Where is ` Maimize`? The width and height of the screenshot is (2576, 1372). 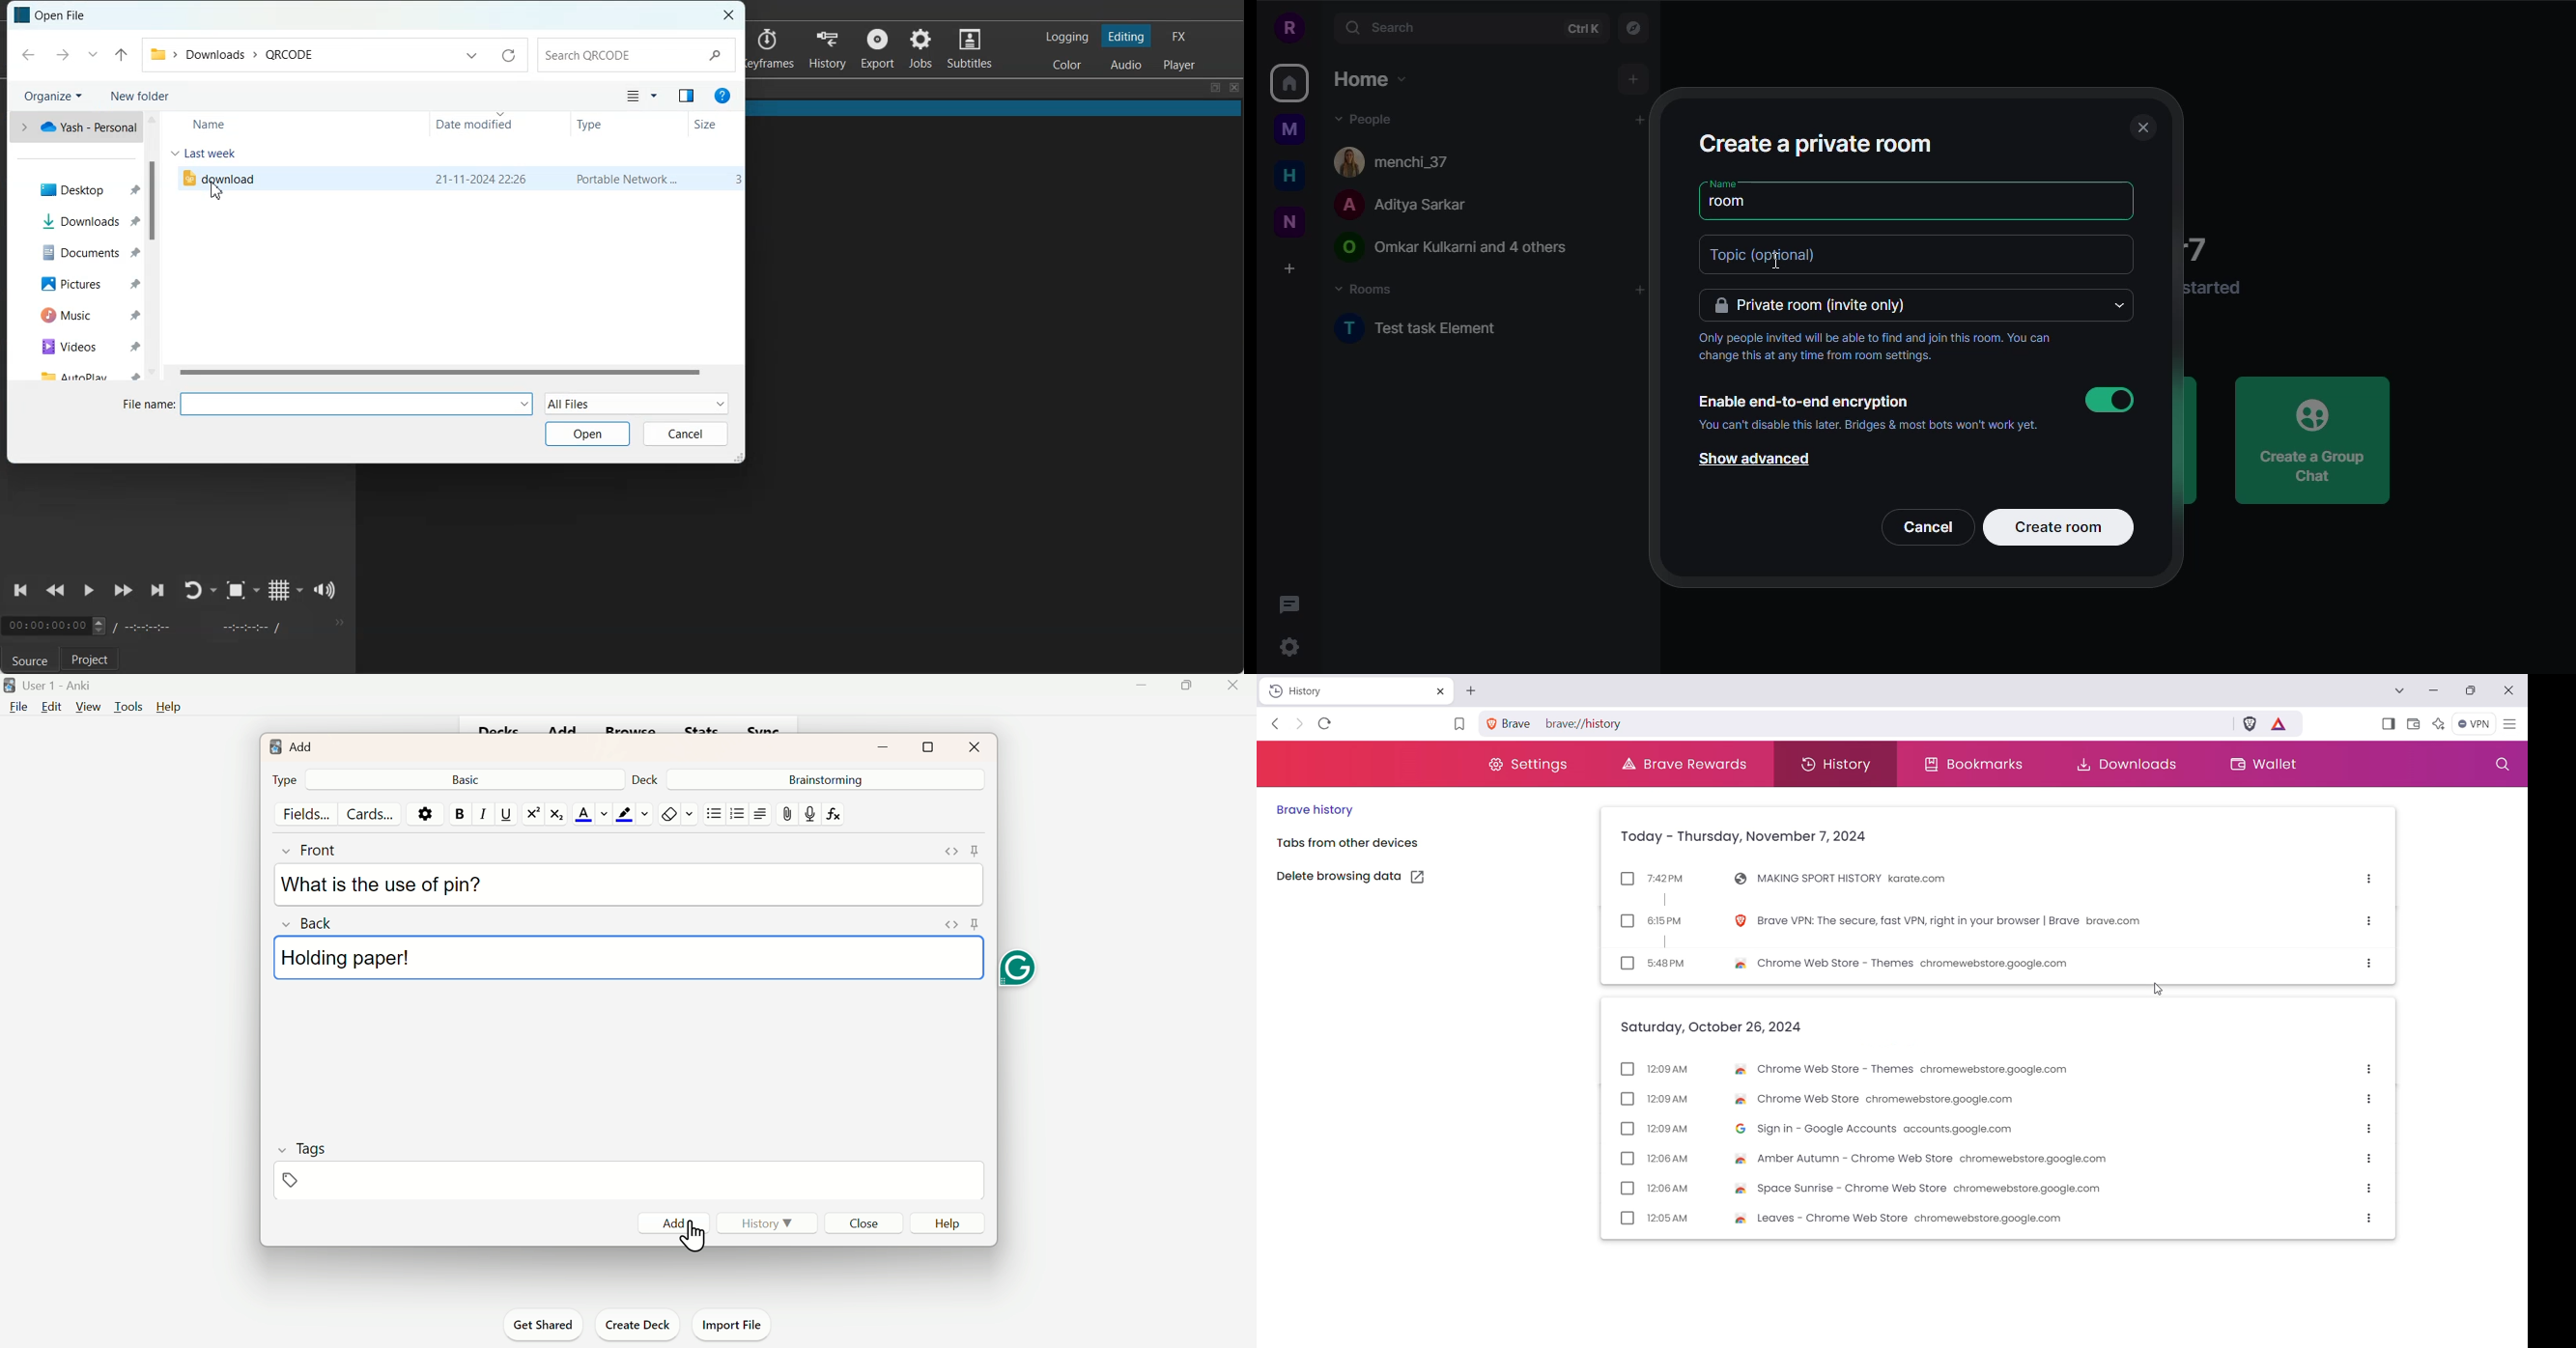
 Maimize is located at coordinates (1190, 688).